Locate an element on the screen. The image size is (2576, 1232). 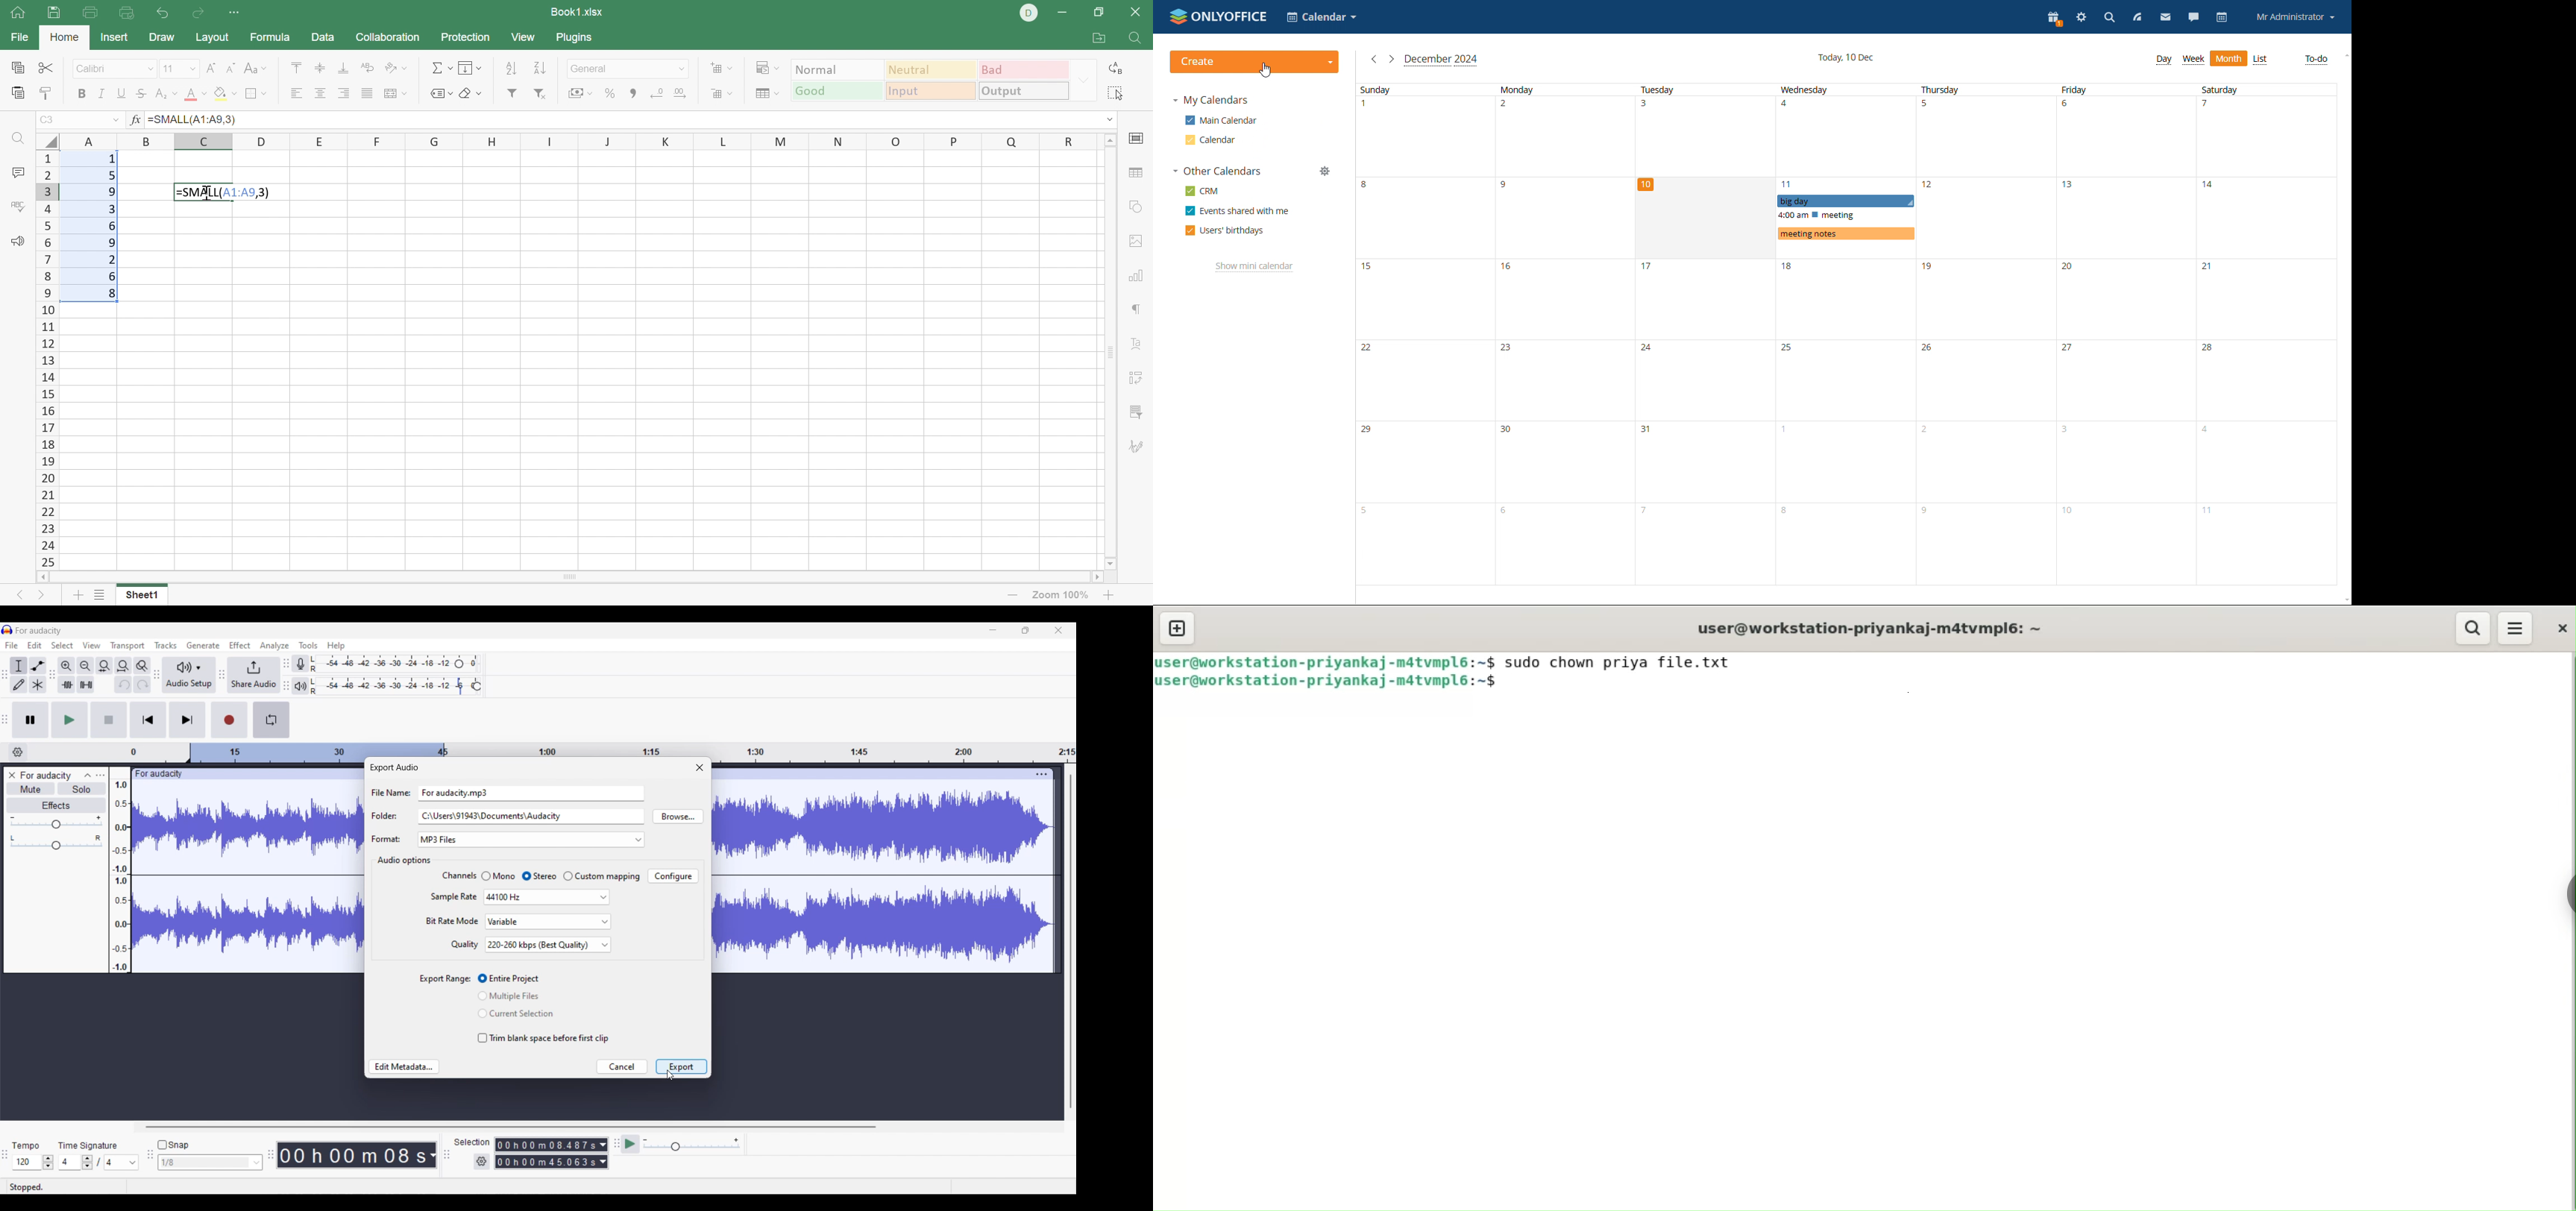
Text box for Folders is located at coordinates (530, 816).